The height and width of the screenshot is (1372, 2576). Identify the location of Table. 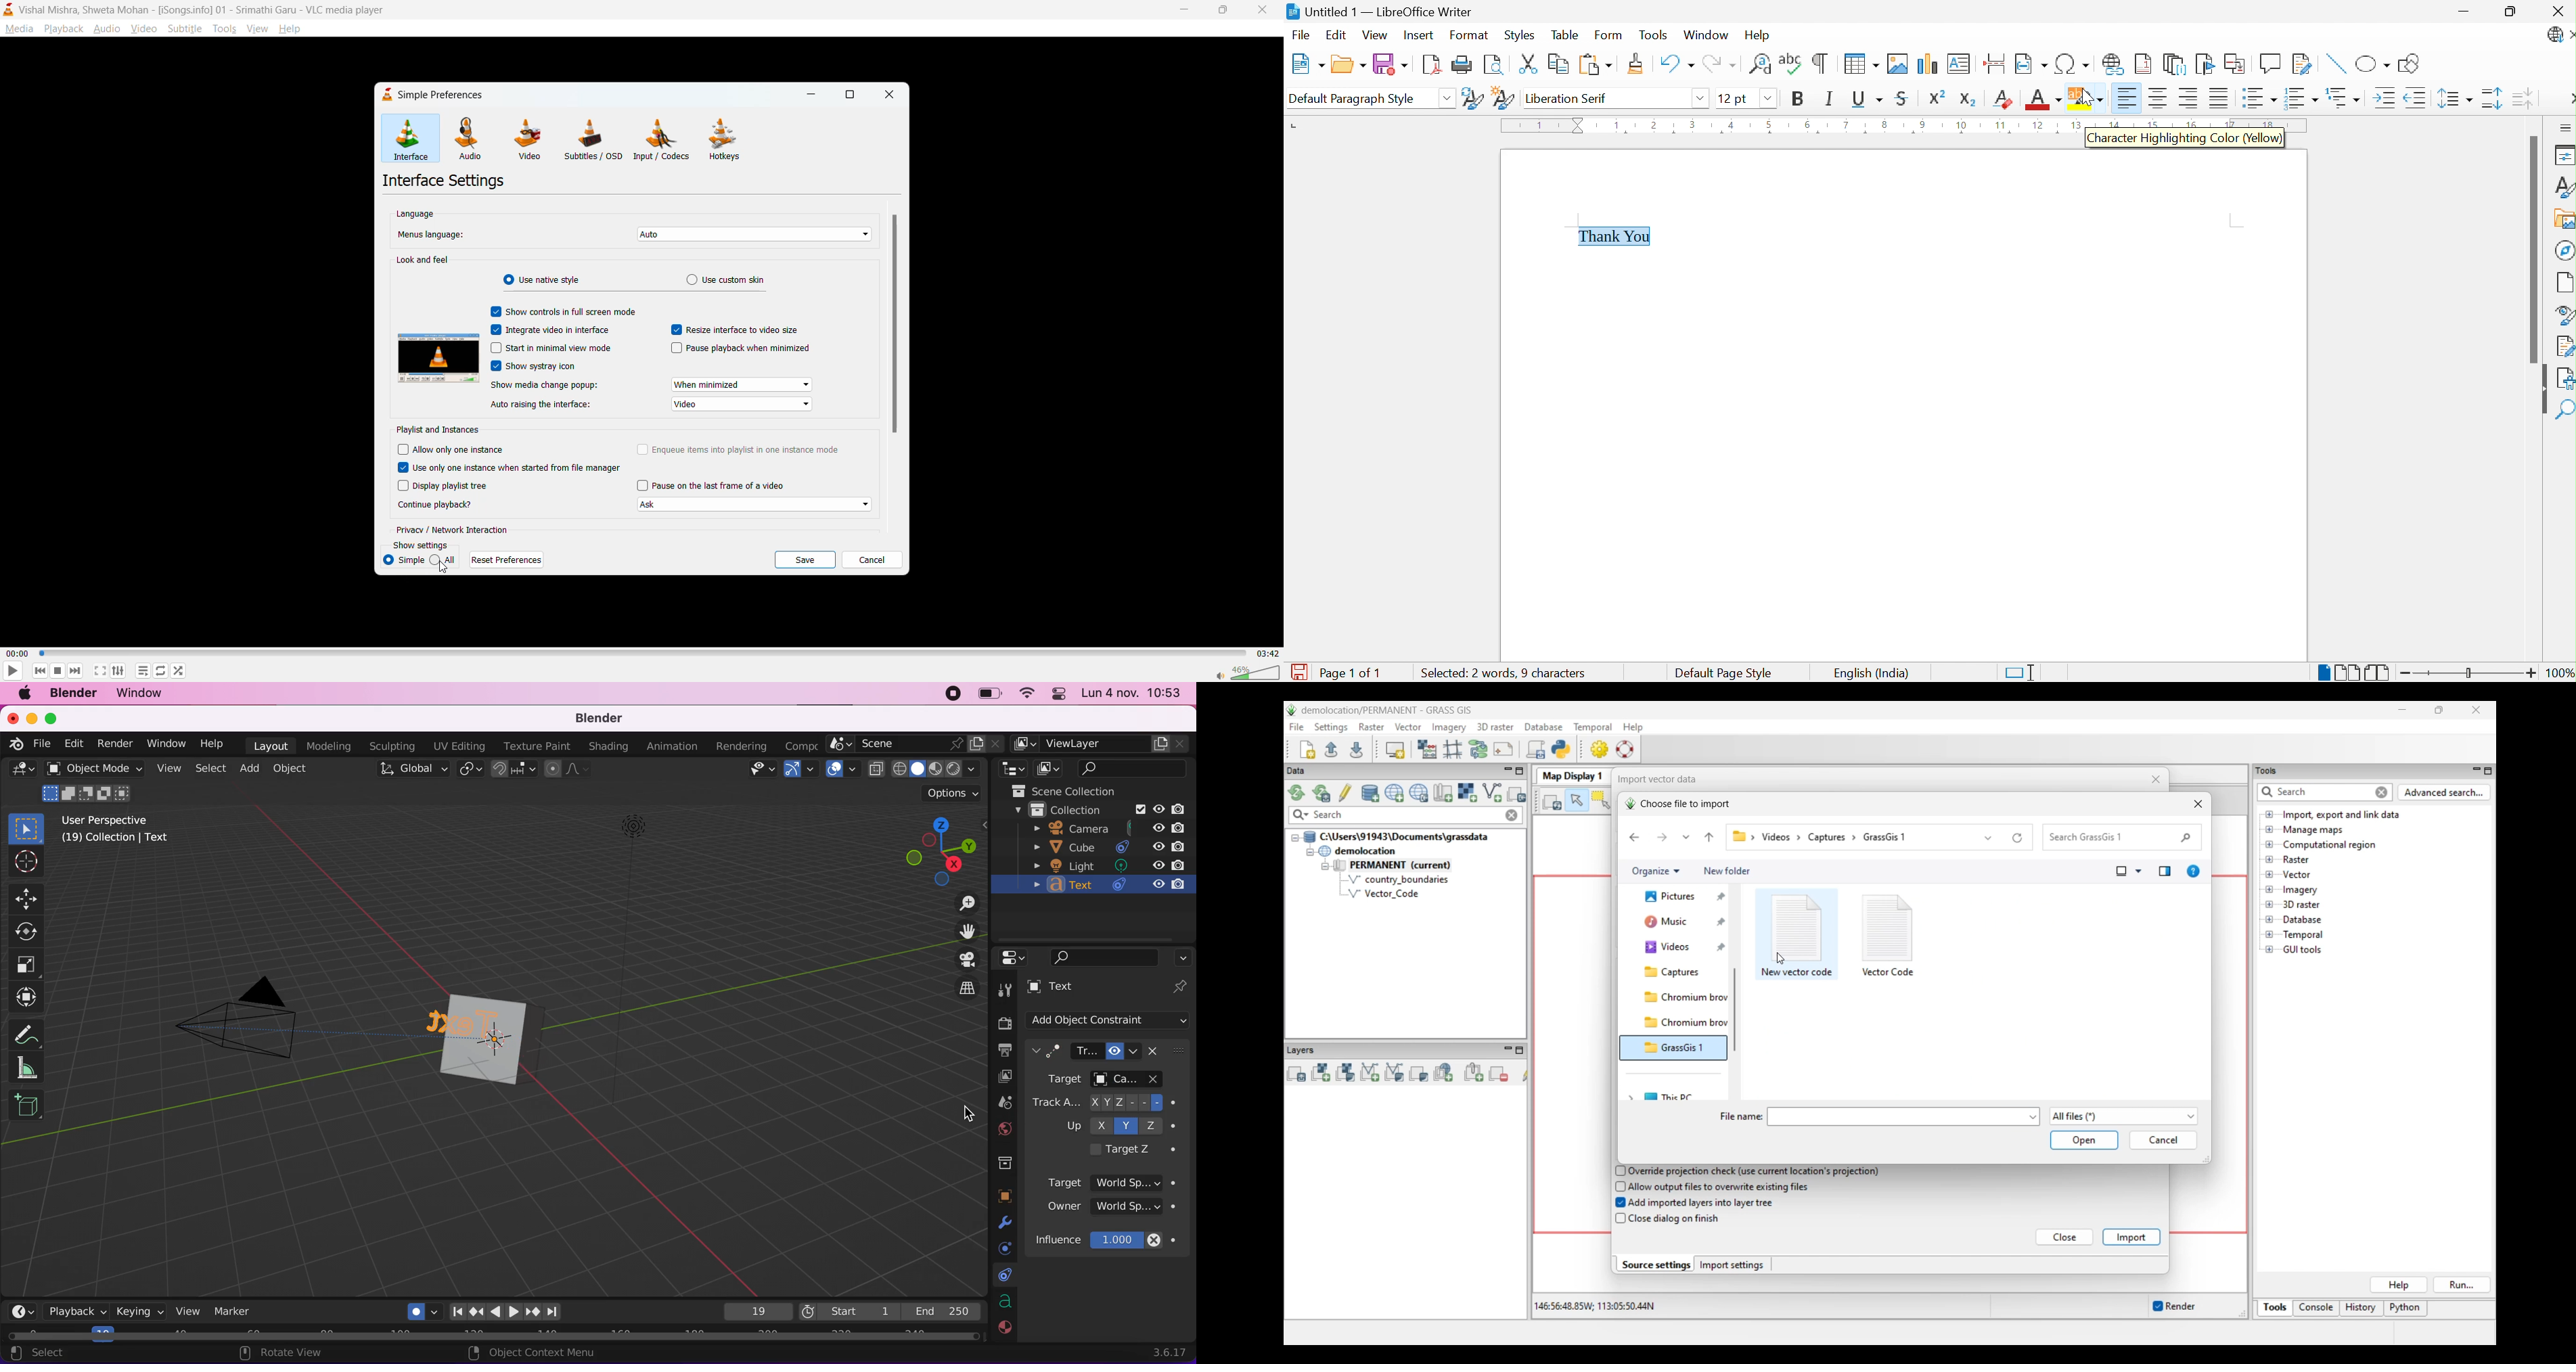
(1568, 35).